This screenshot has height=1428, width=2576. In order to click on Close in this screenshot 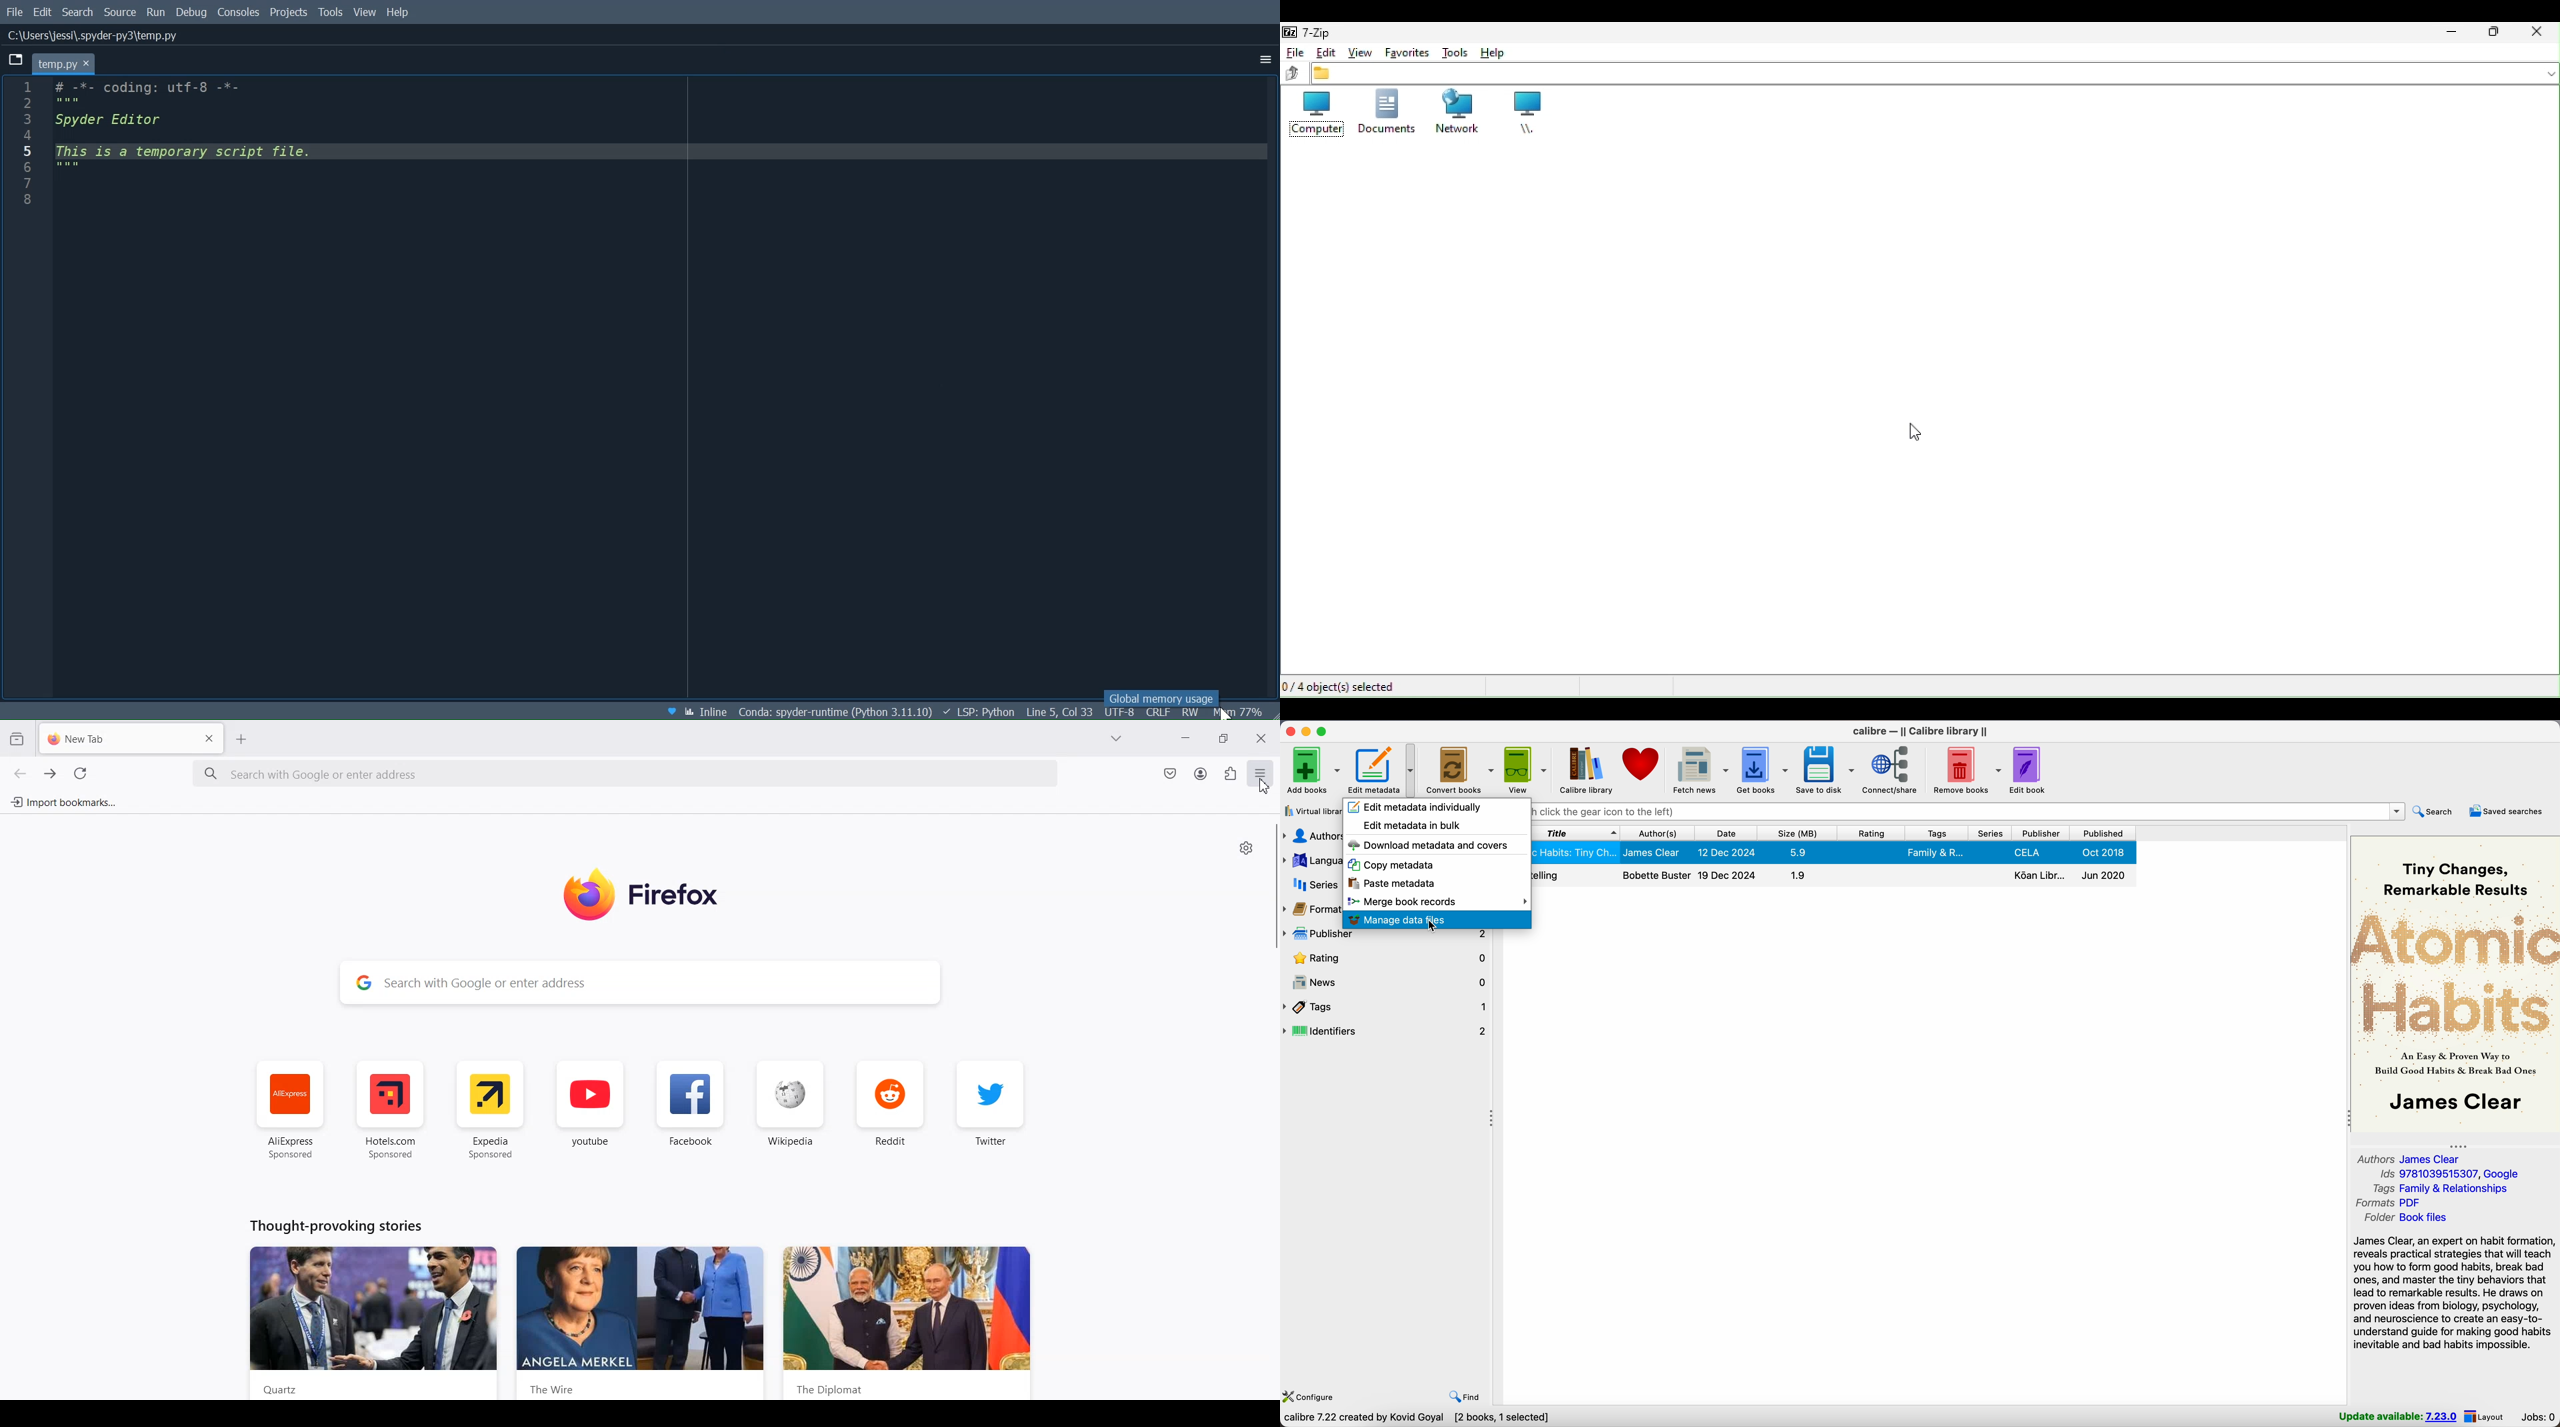, I will do `click(1261, 737)`.